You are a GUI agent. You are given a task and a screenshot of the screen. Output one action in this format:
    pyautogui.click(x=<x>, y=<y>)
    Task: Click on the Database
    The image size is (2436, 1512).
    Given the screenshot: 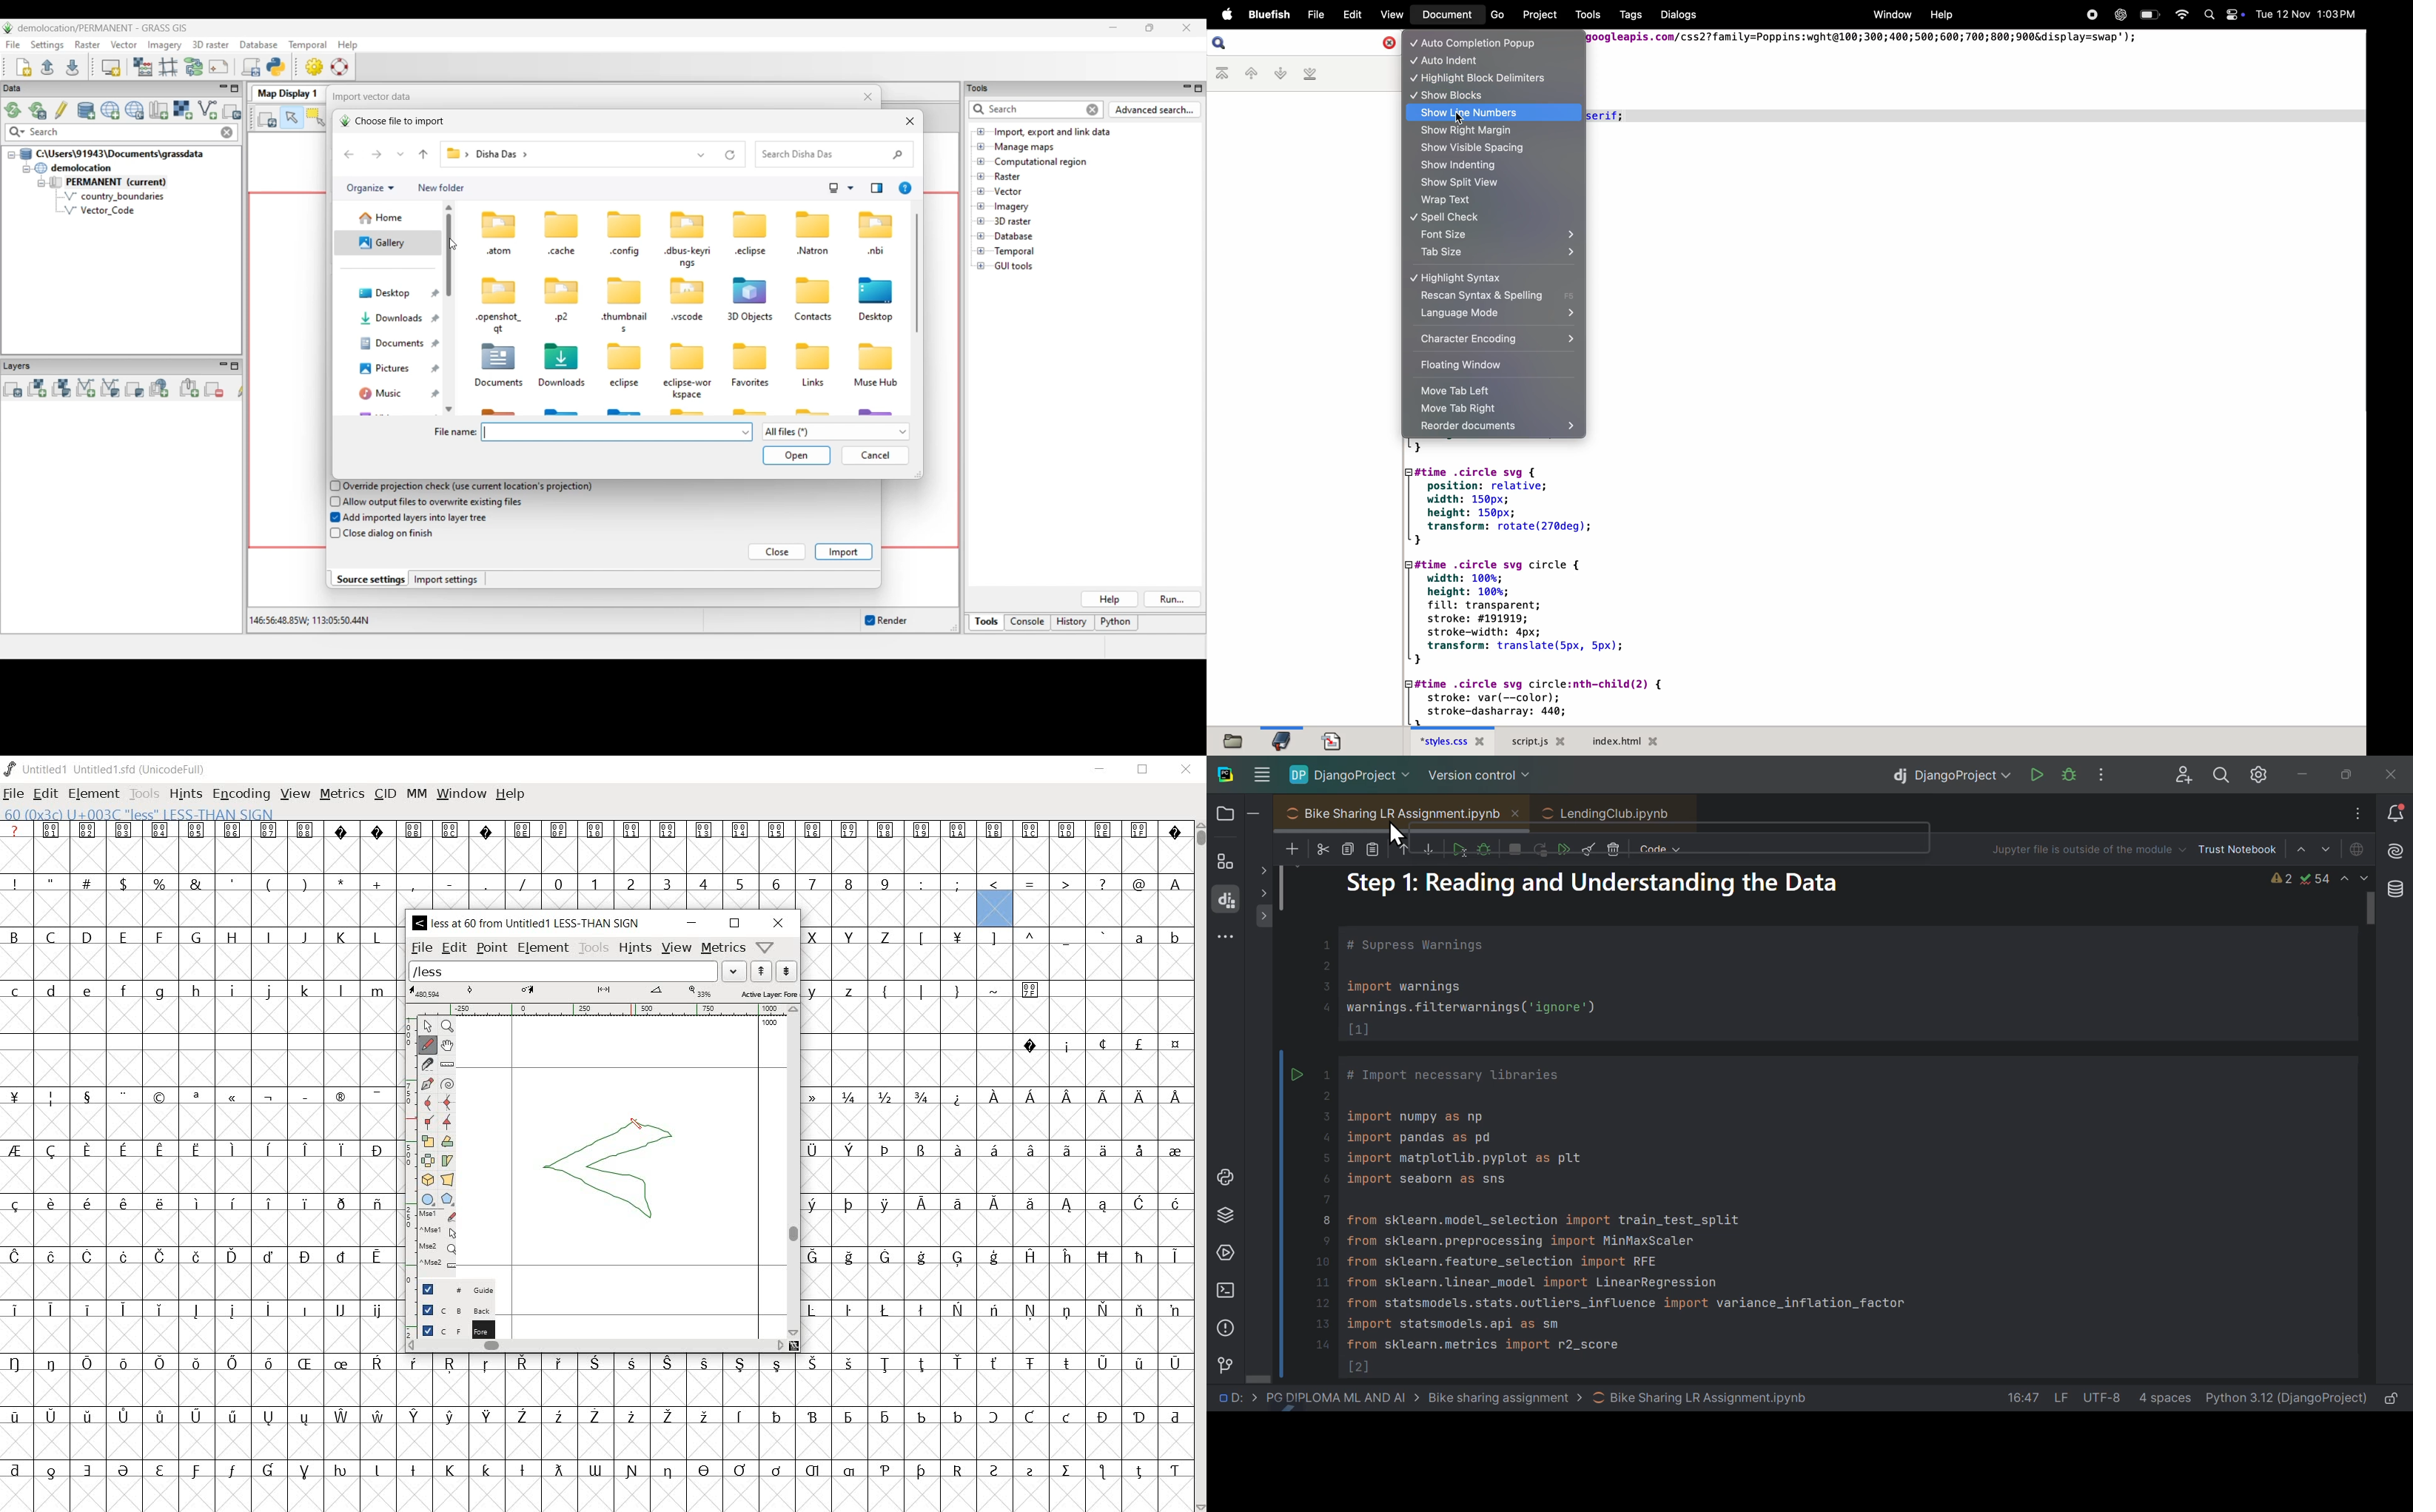 What is the action you would take?
    pyautogui.click(x=2397, y=889)
    